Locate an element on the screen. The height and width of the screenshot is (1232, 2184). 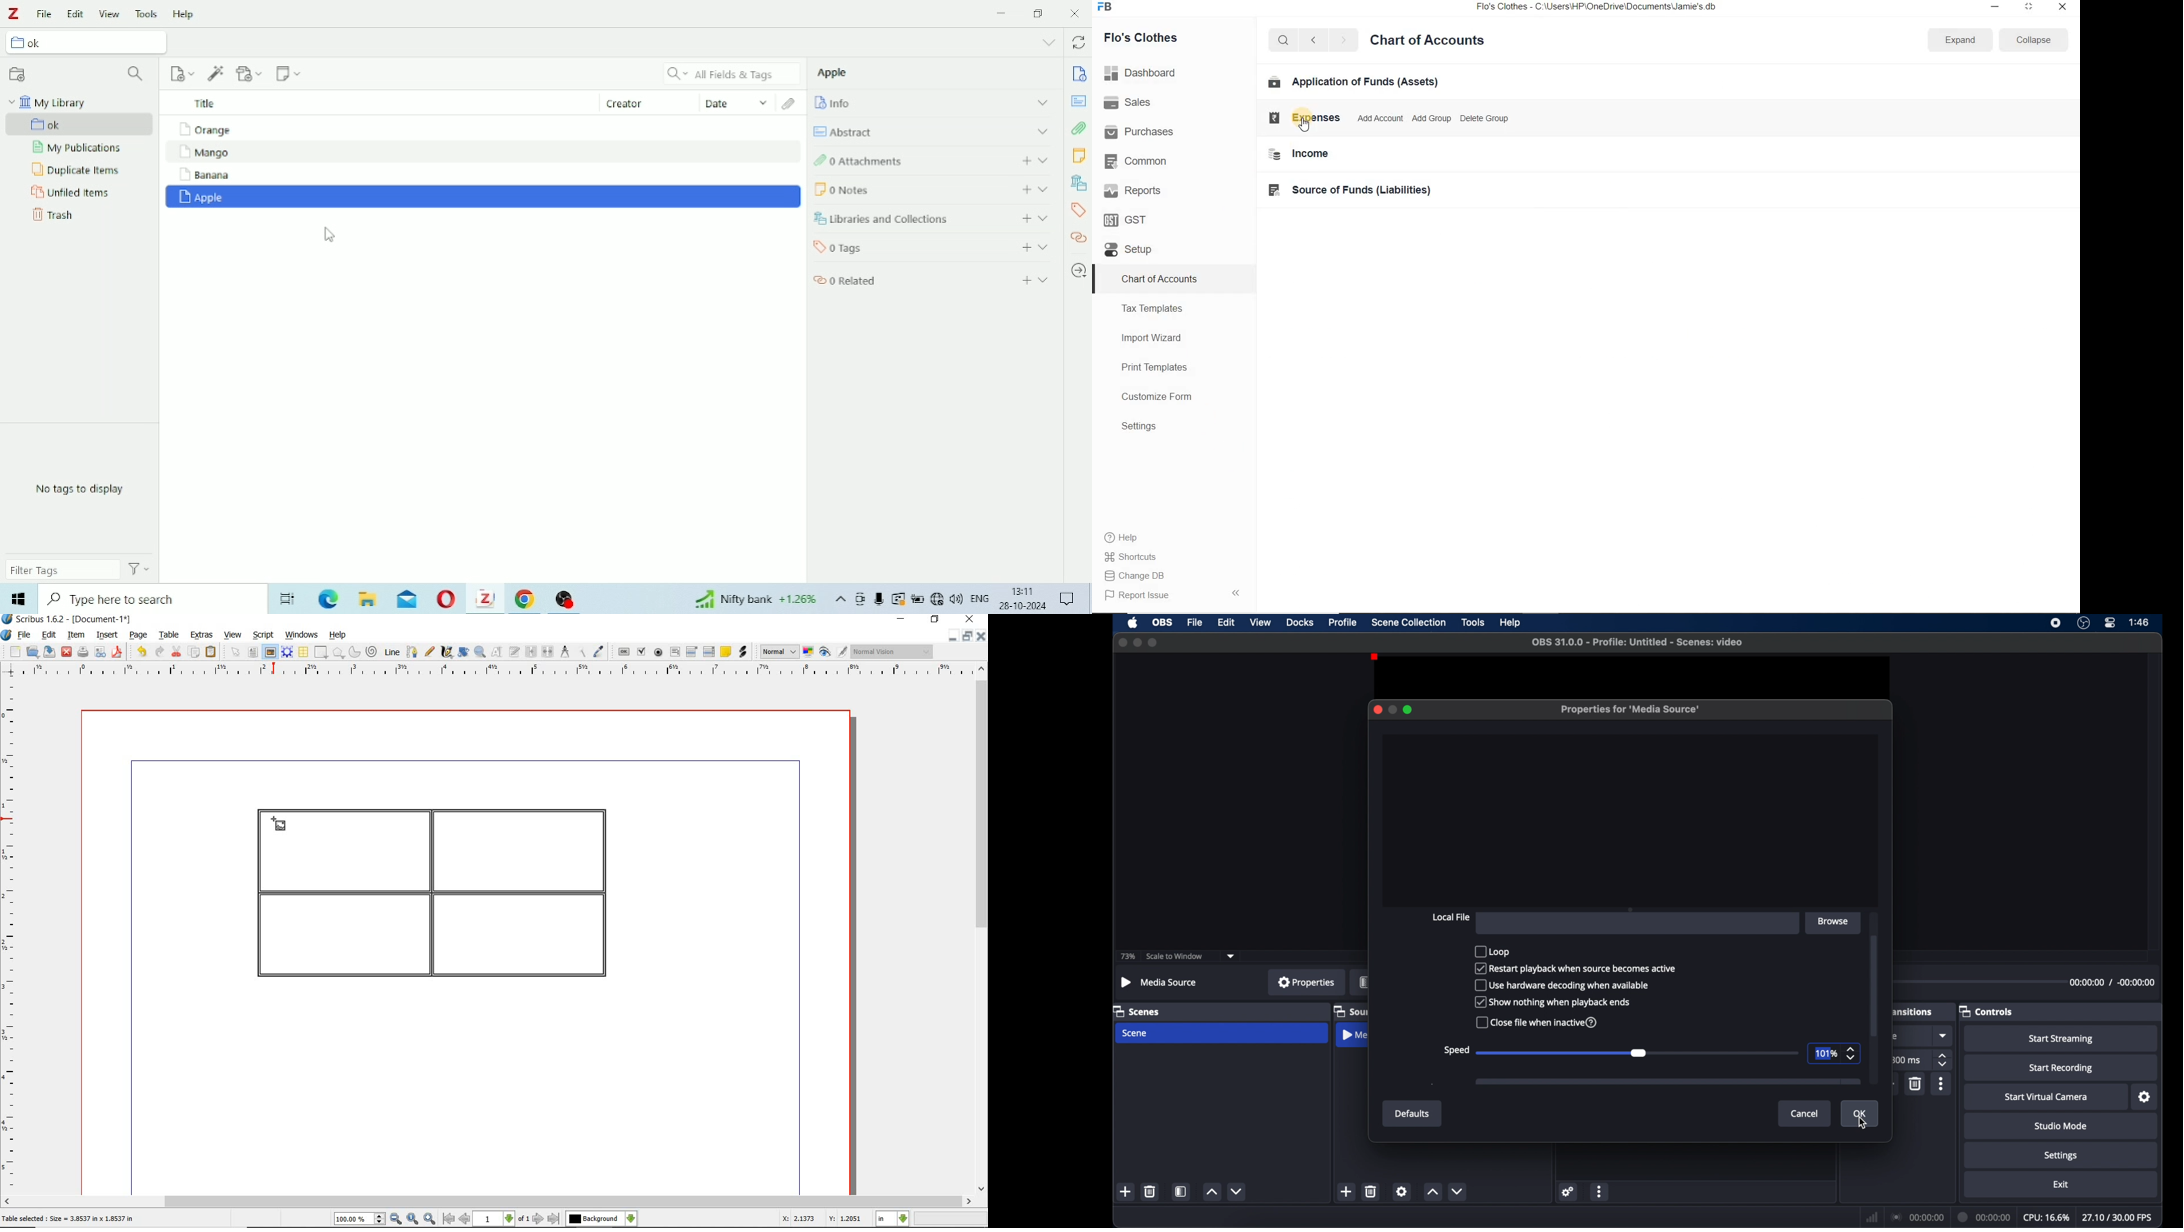
edit contents of frame is located at coordinates (497, 652).